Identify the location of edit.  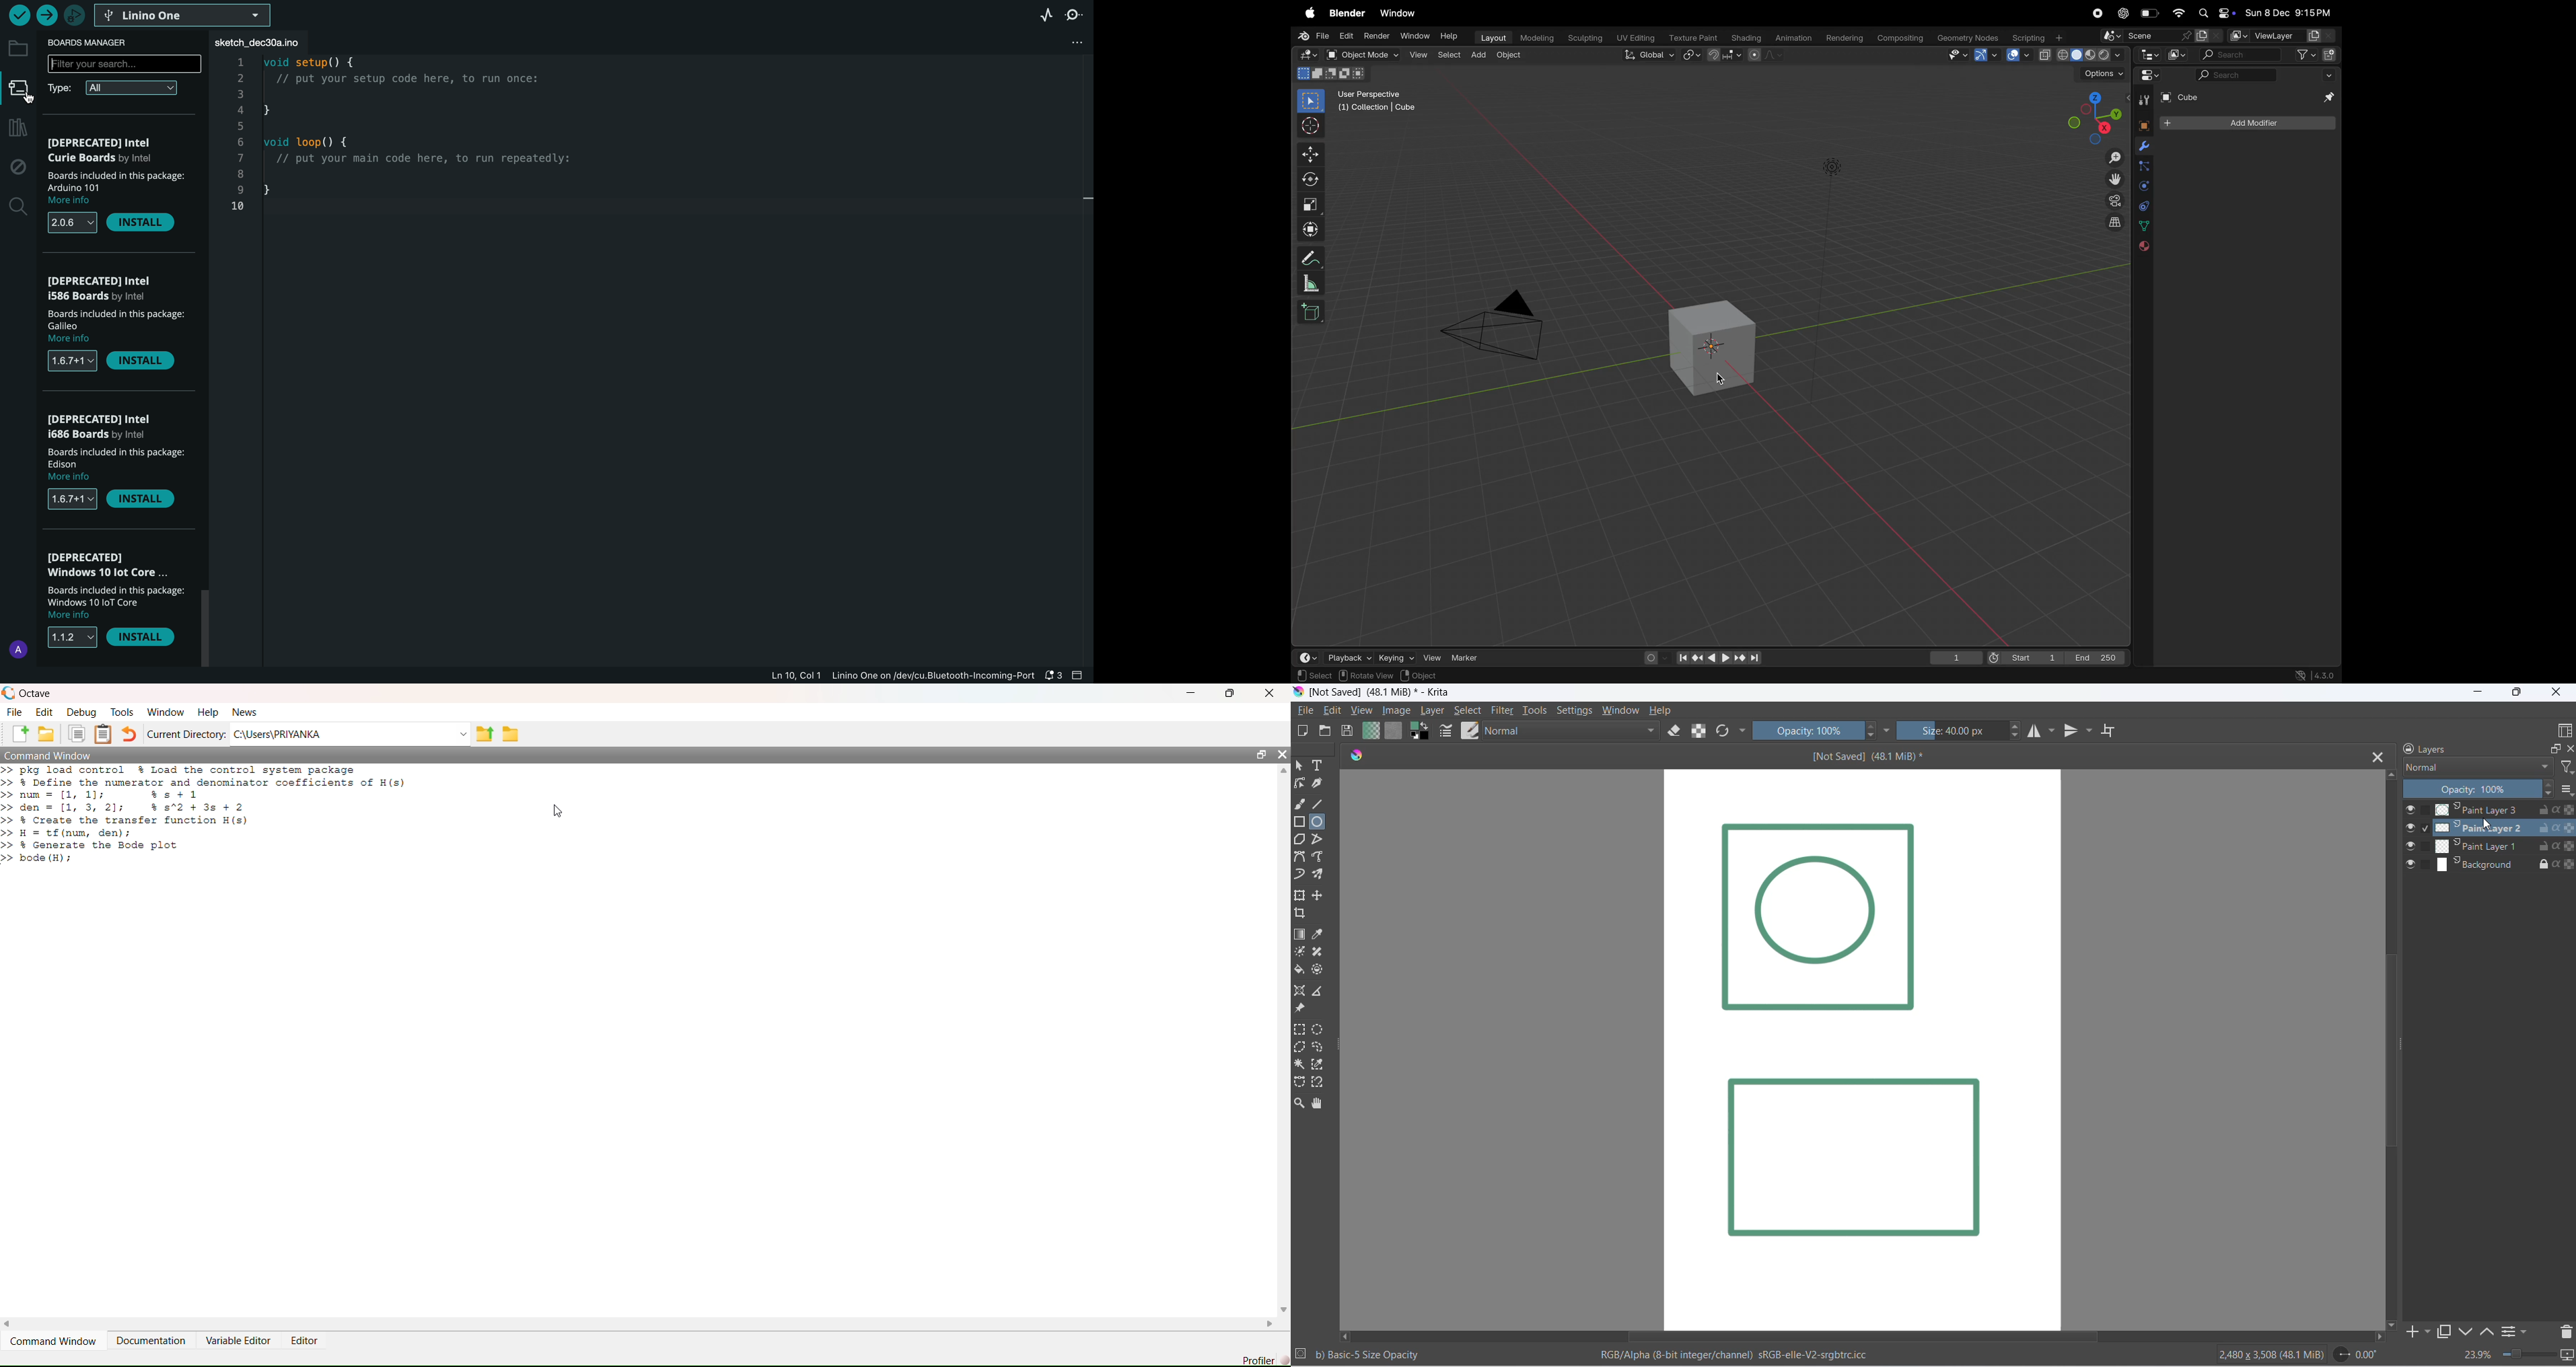
(1345, 36).